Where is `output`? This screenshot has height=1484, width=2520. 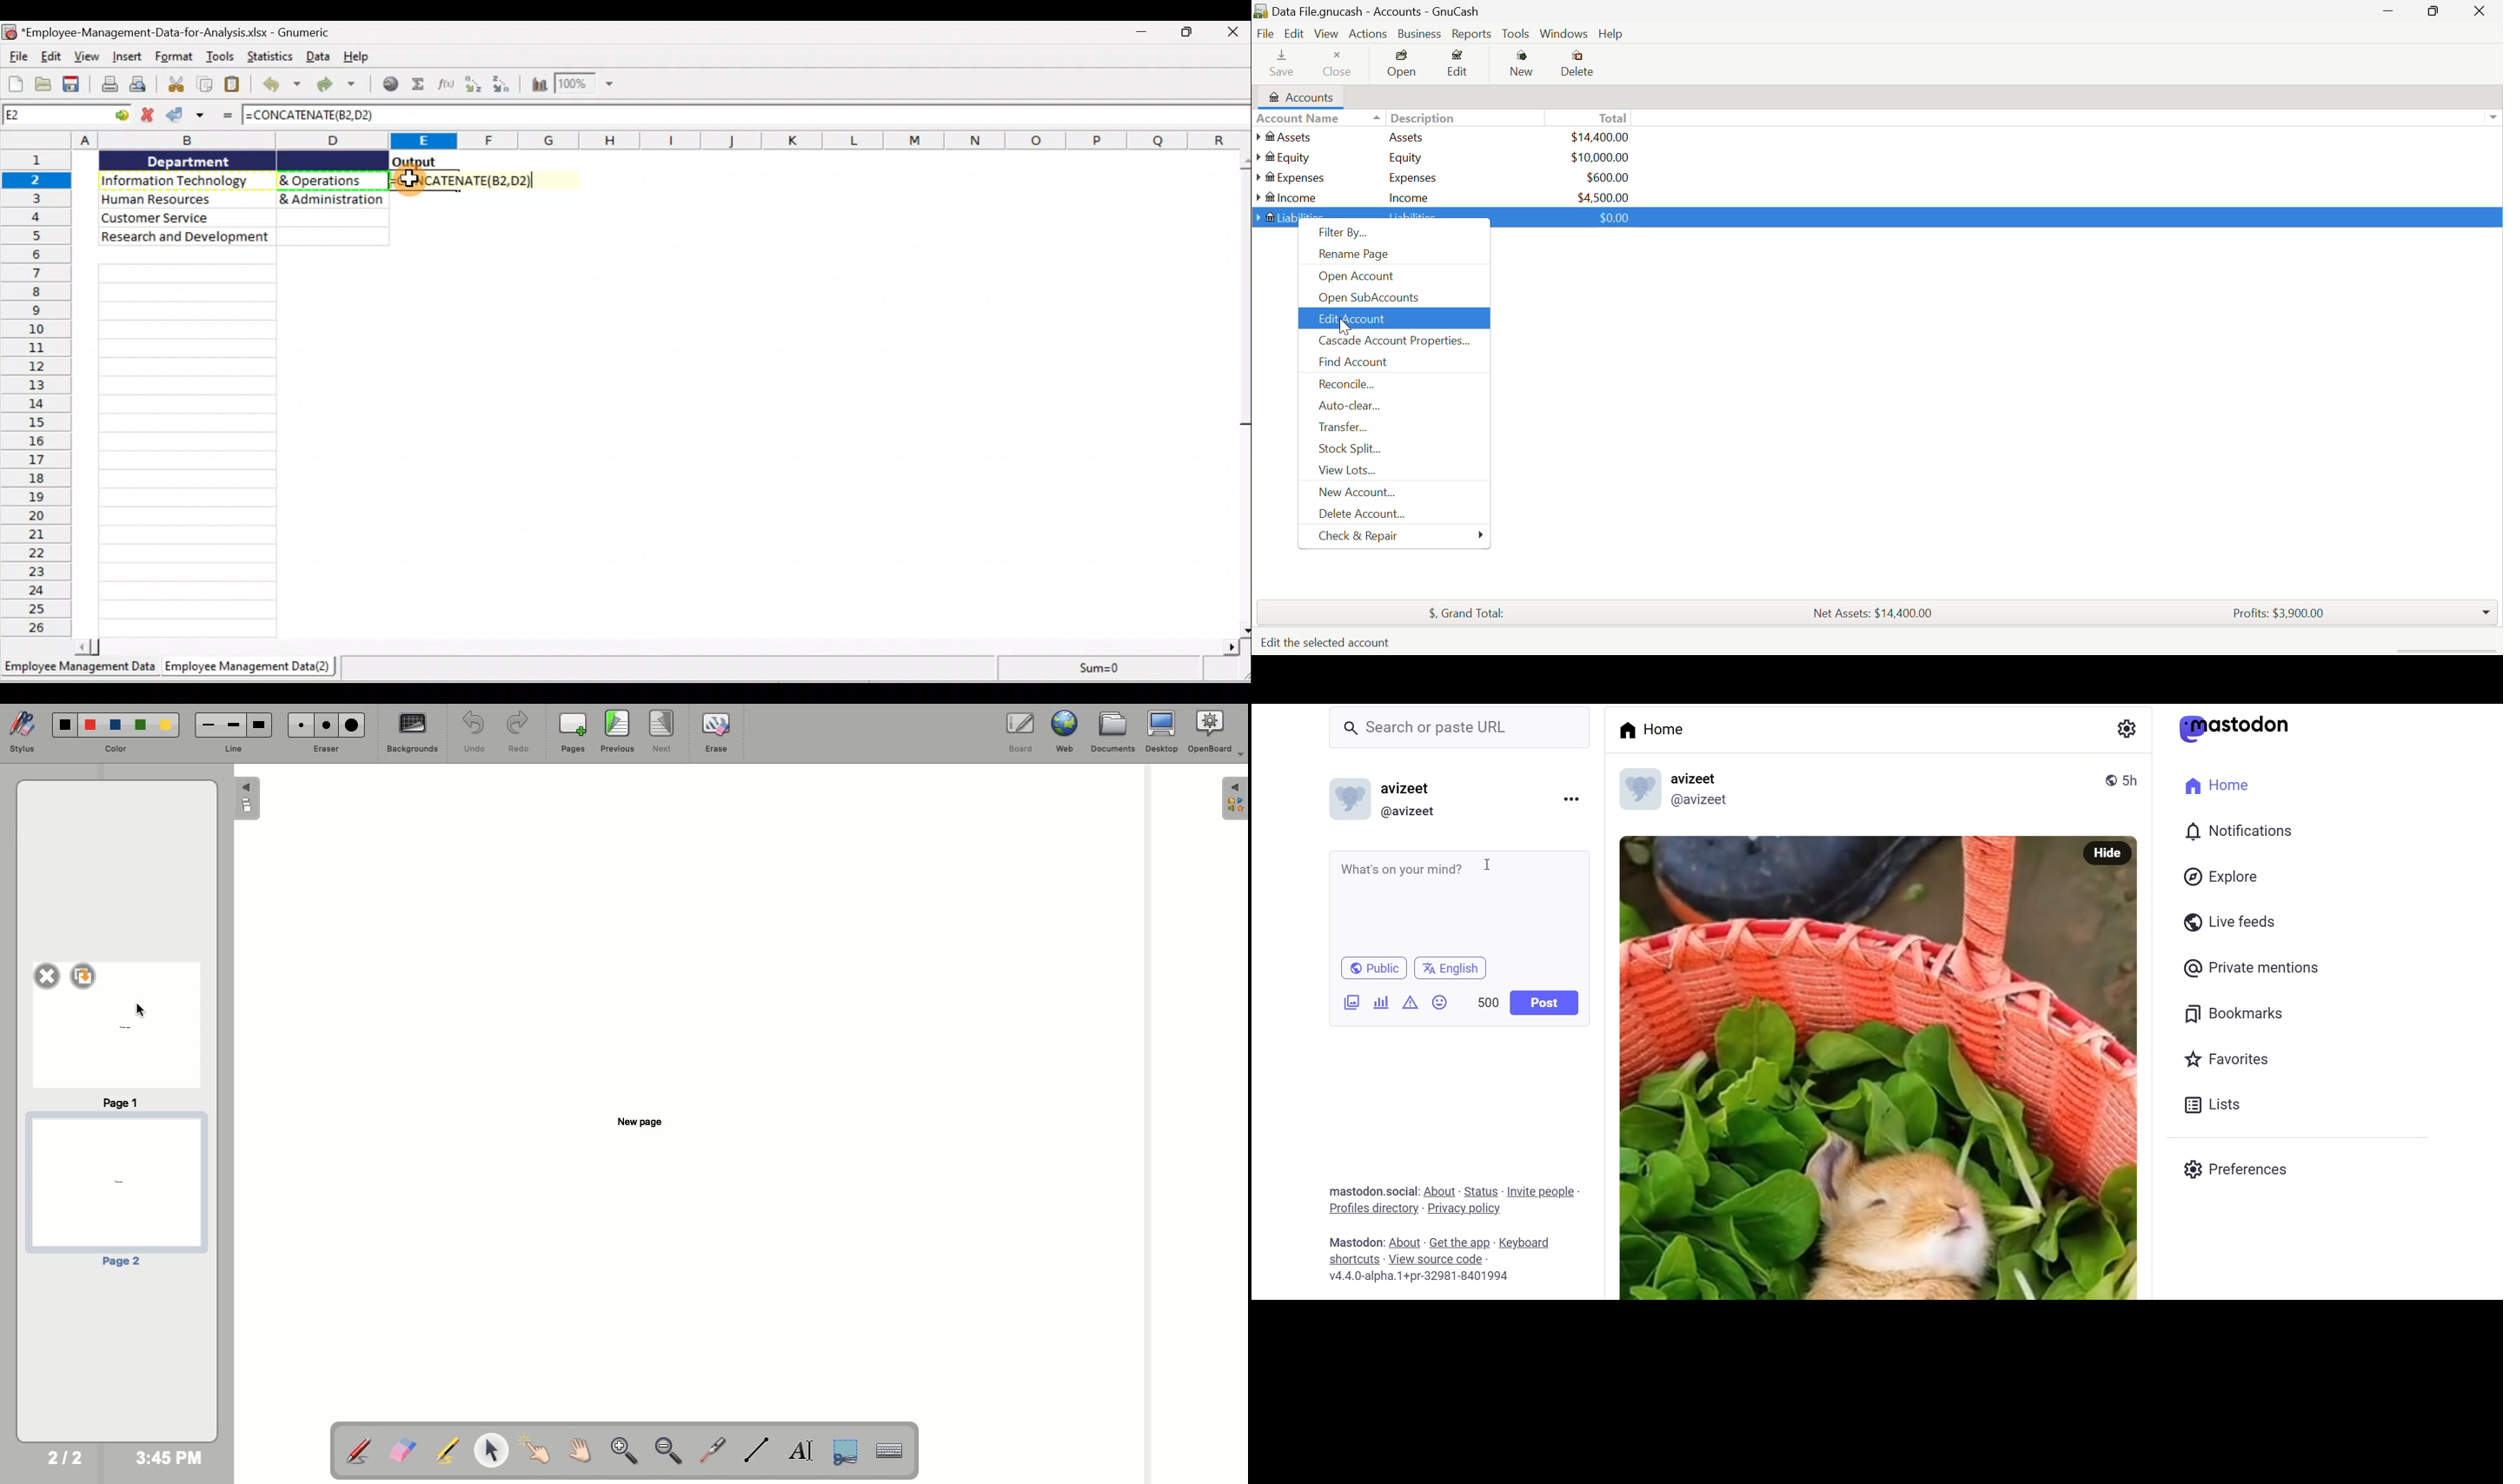
output is located at coordinates (415, 162).